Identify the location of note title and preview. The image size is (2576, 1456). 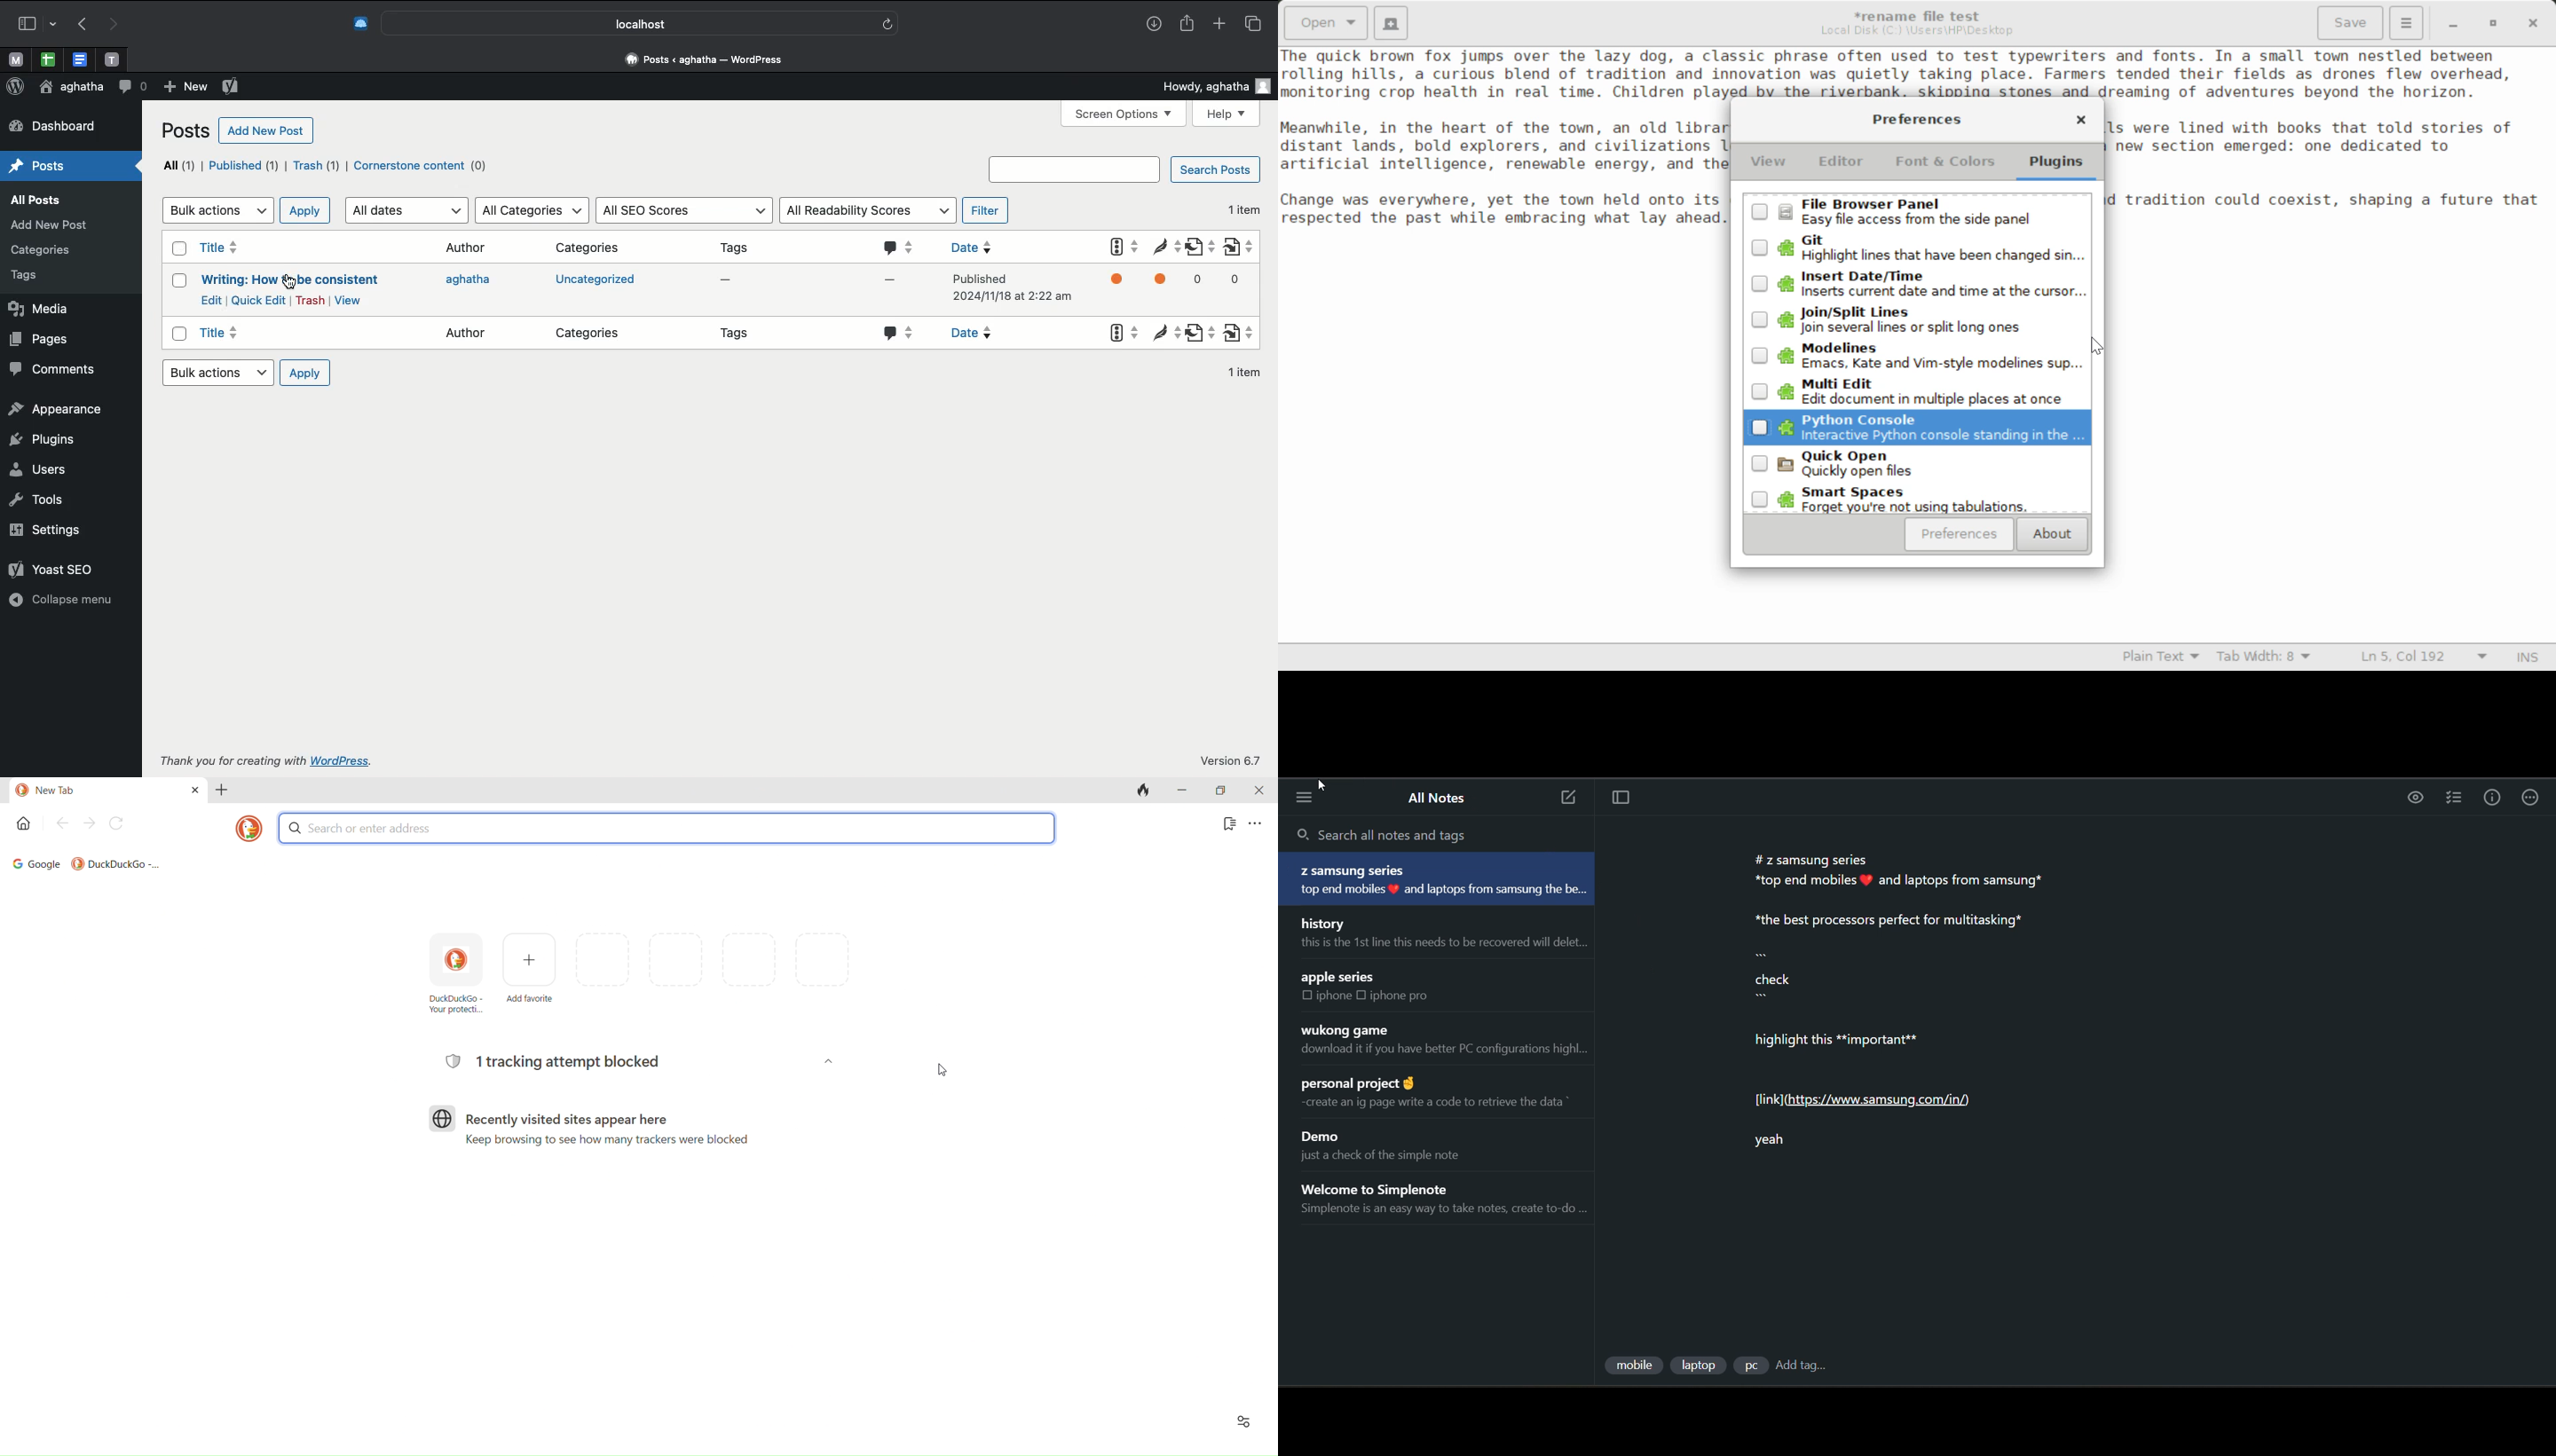
(1454, 1042).